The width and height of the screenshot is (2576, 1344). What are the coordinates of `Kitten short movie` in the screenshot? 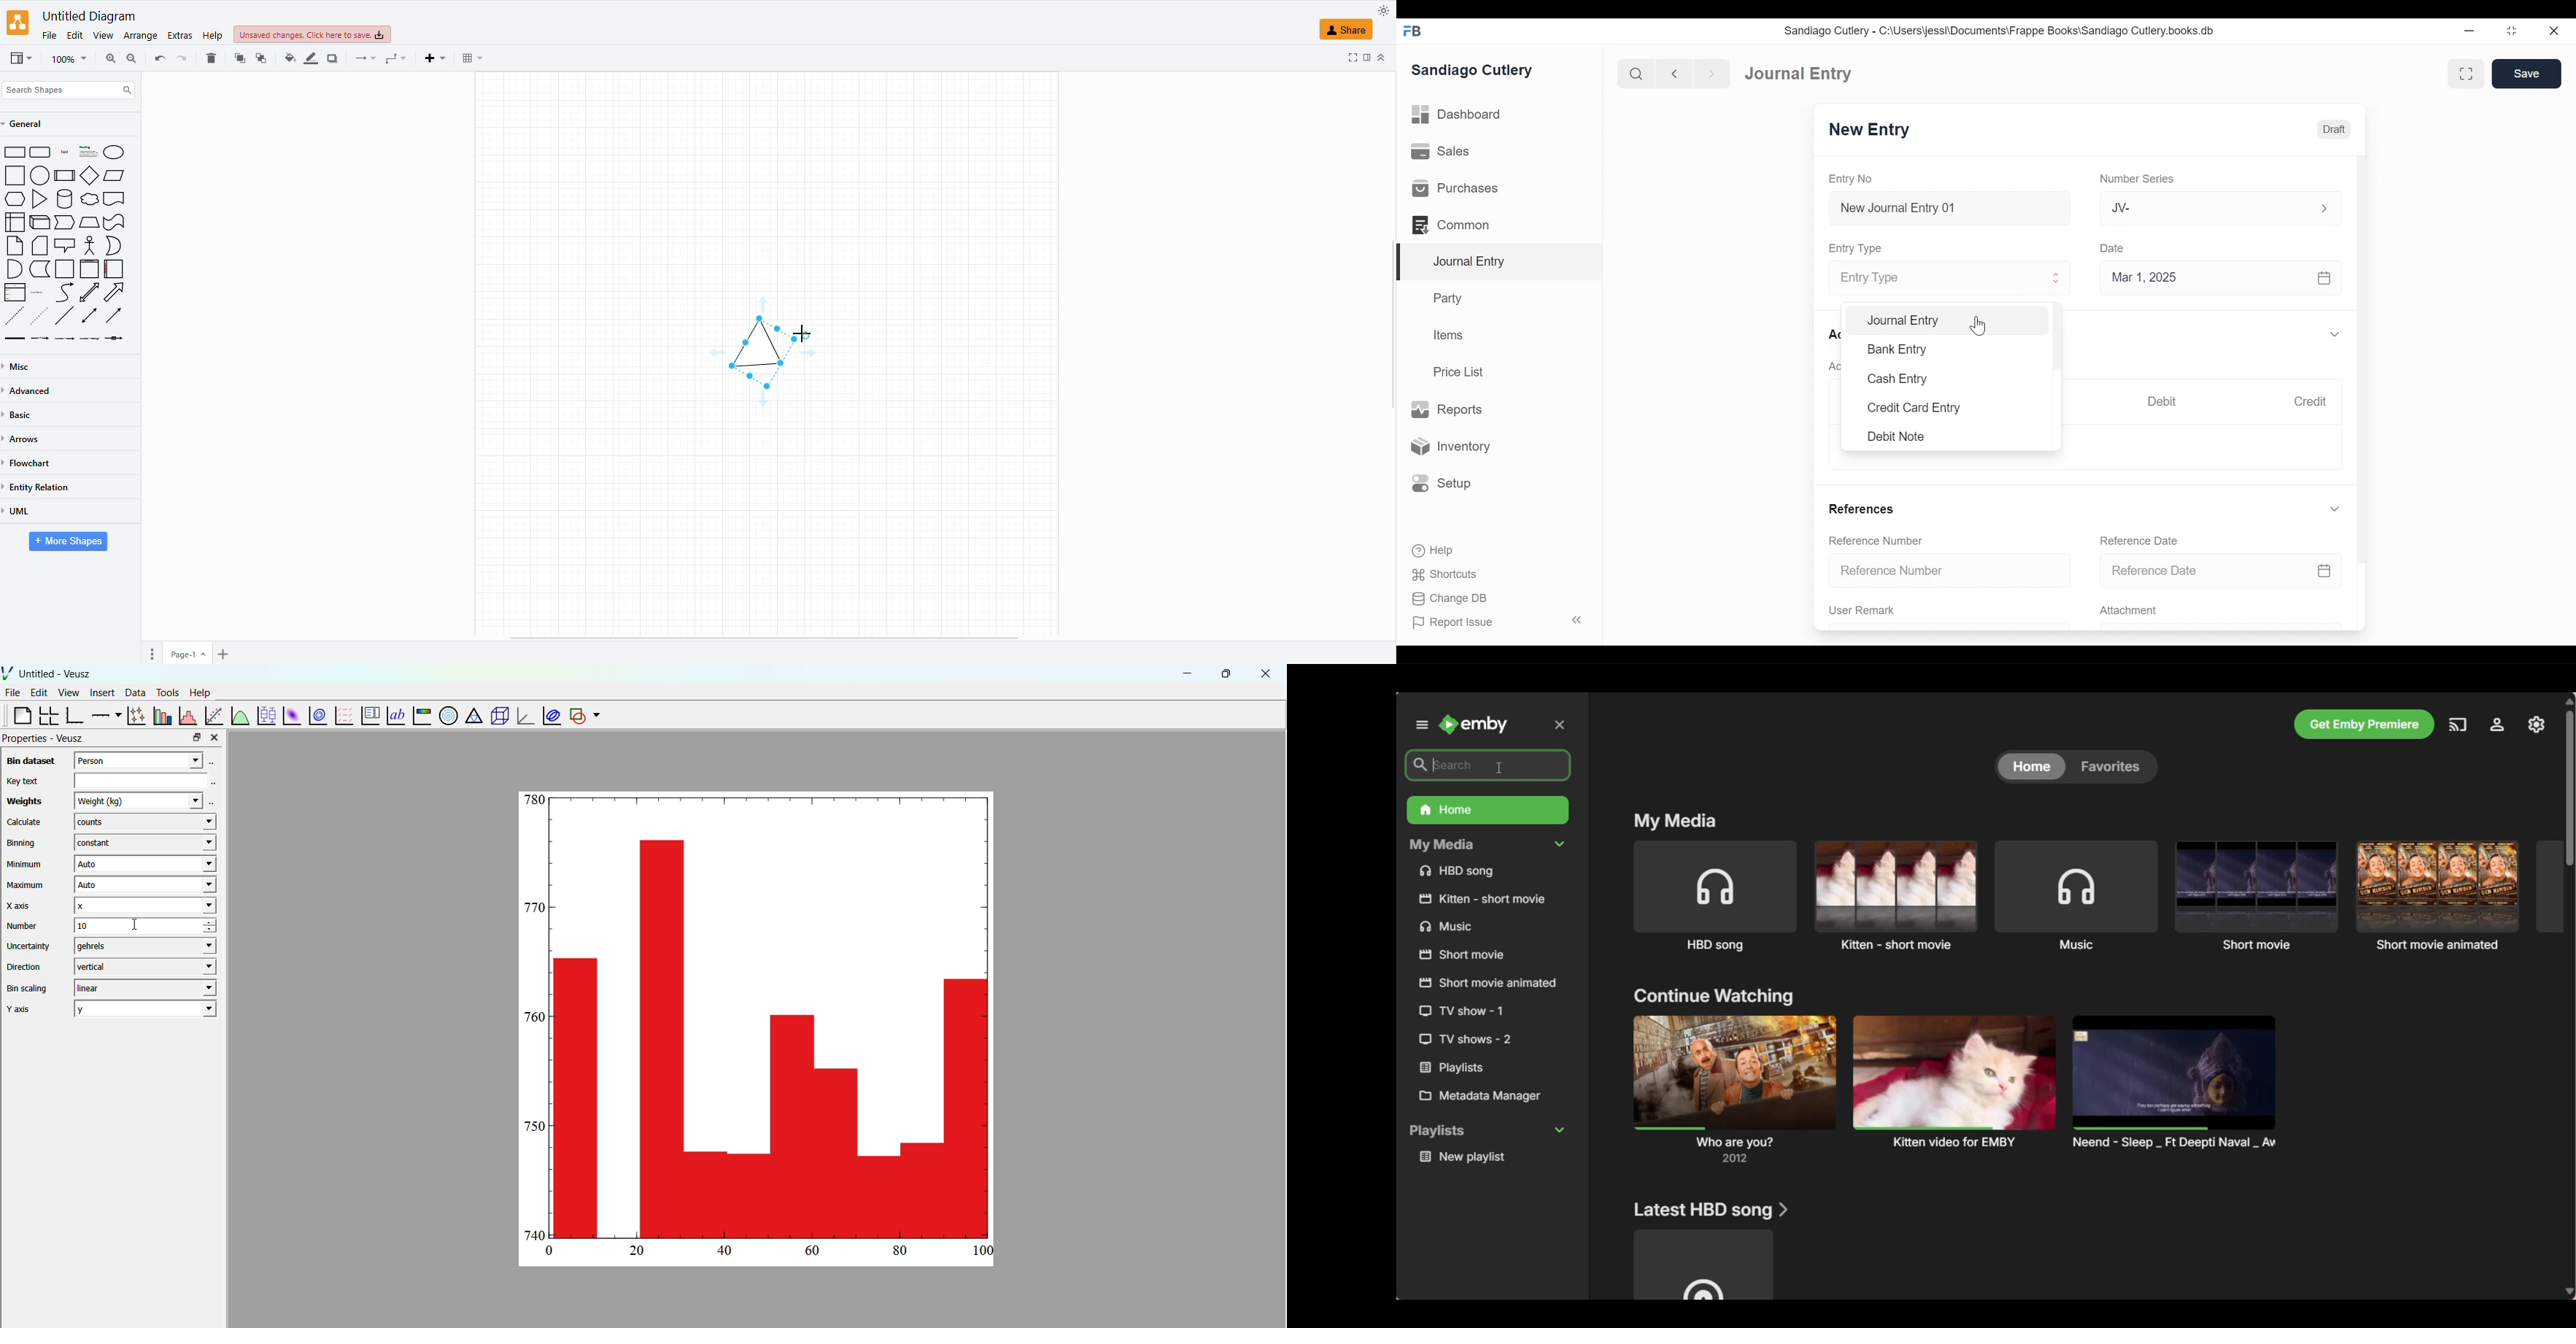 It's located at (1895, 895).